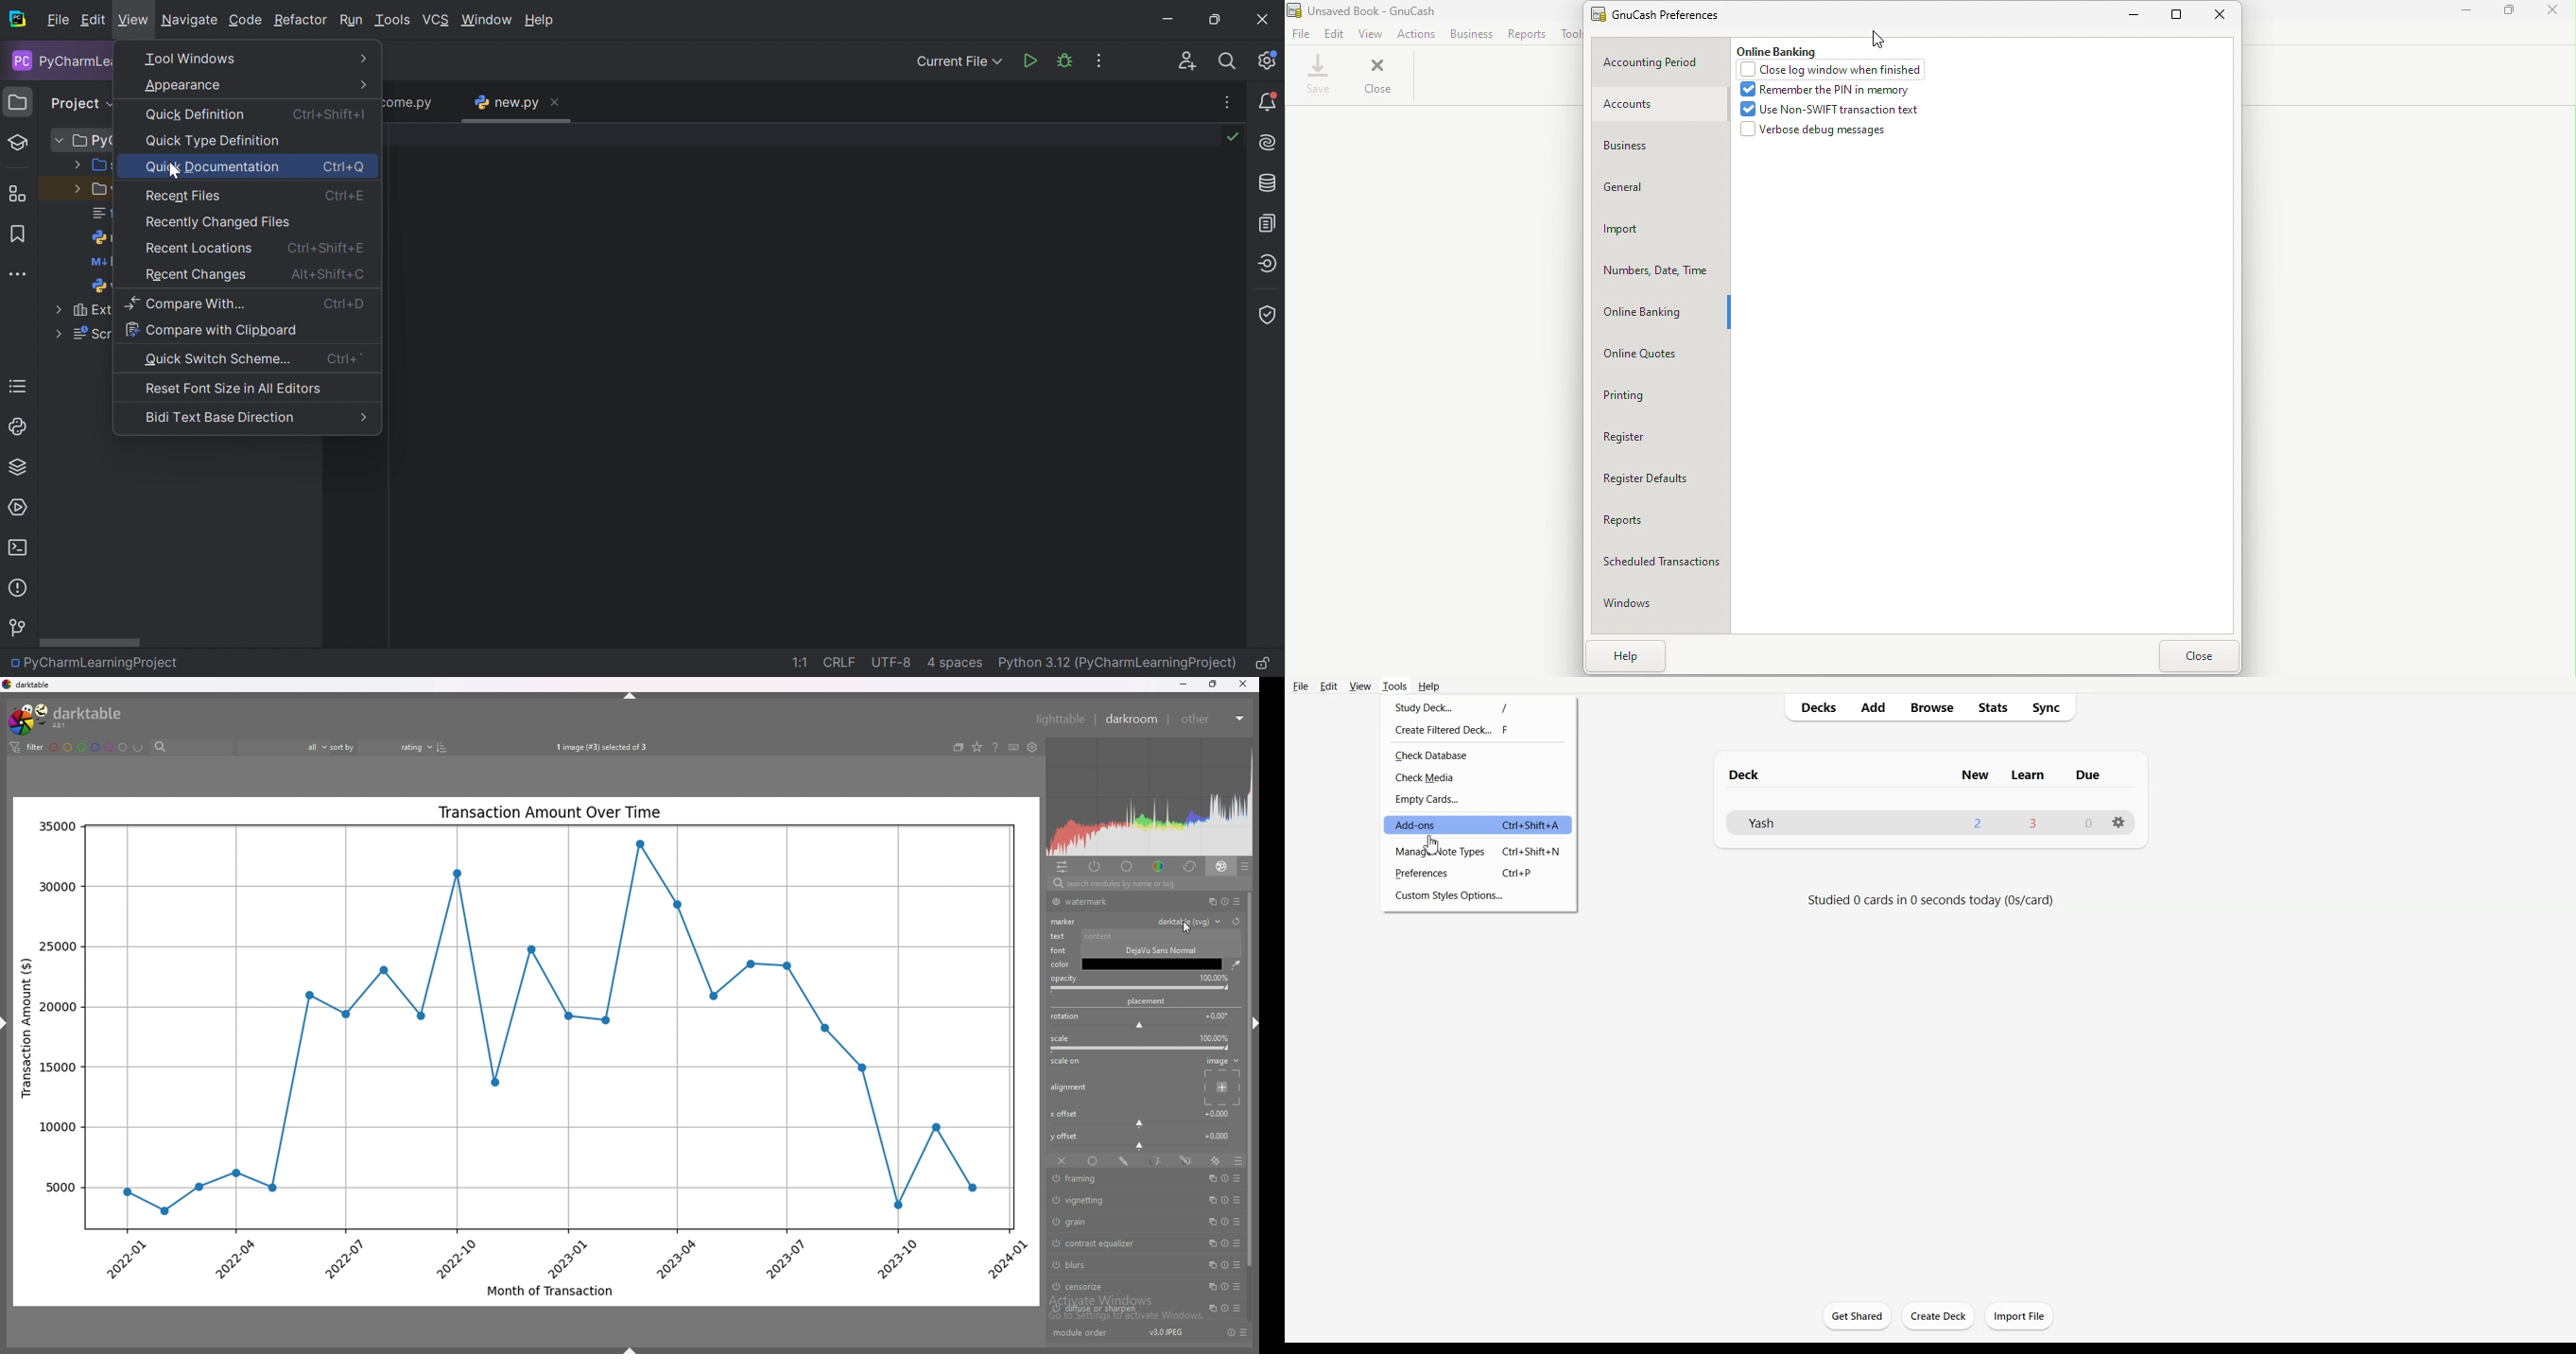 The height and width of the screenshot is (1372, 2576). I want to click on Problems, so click(19, 590).